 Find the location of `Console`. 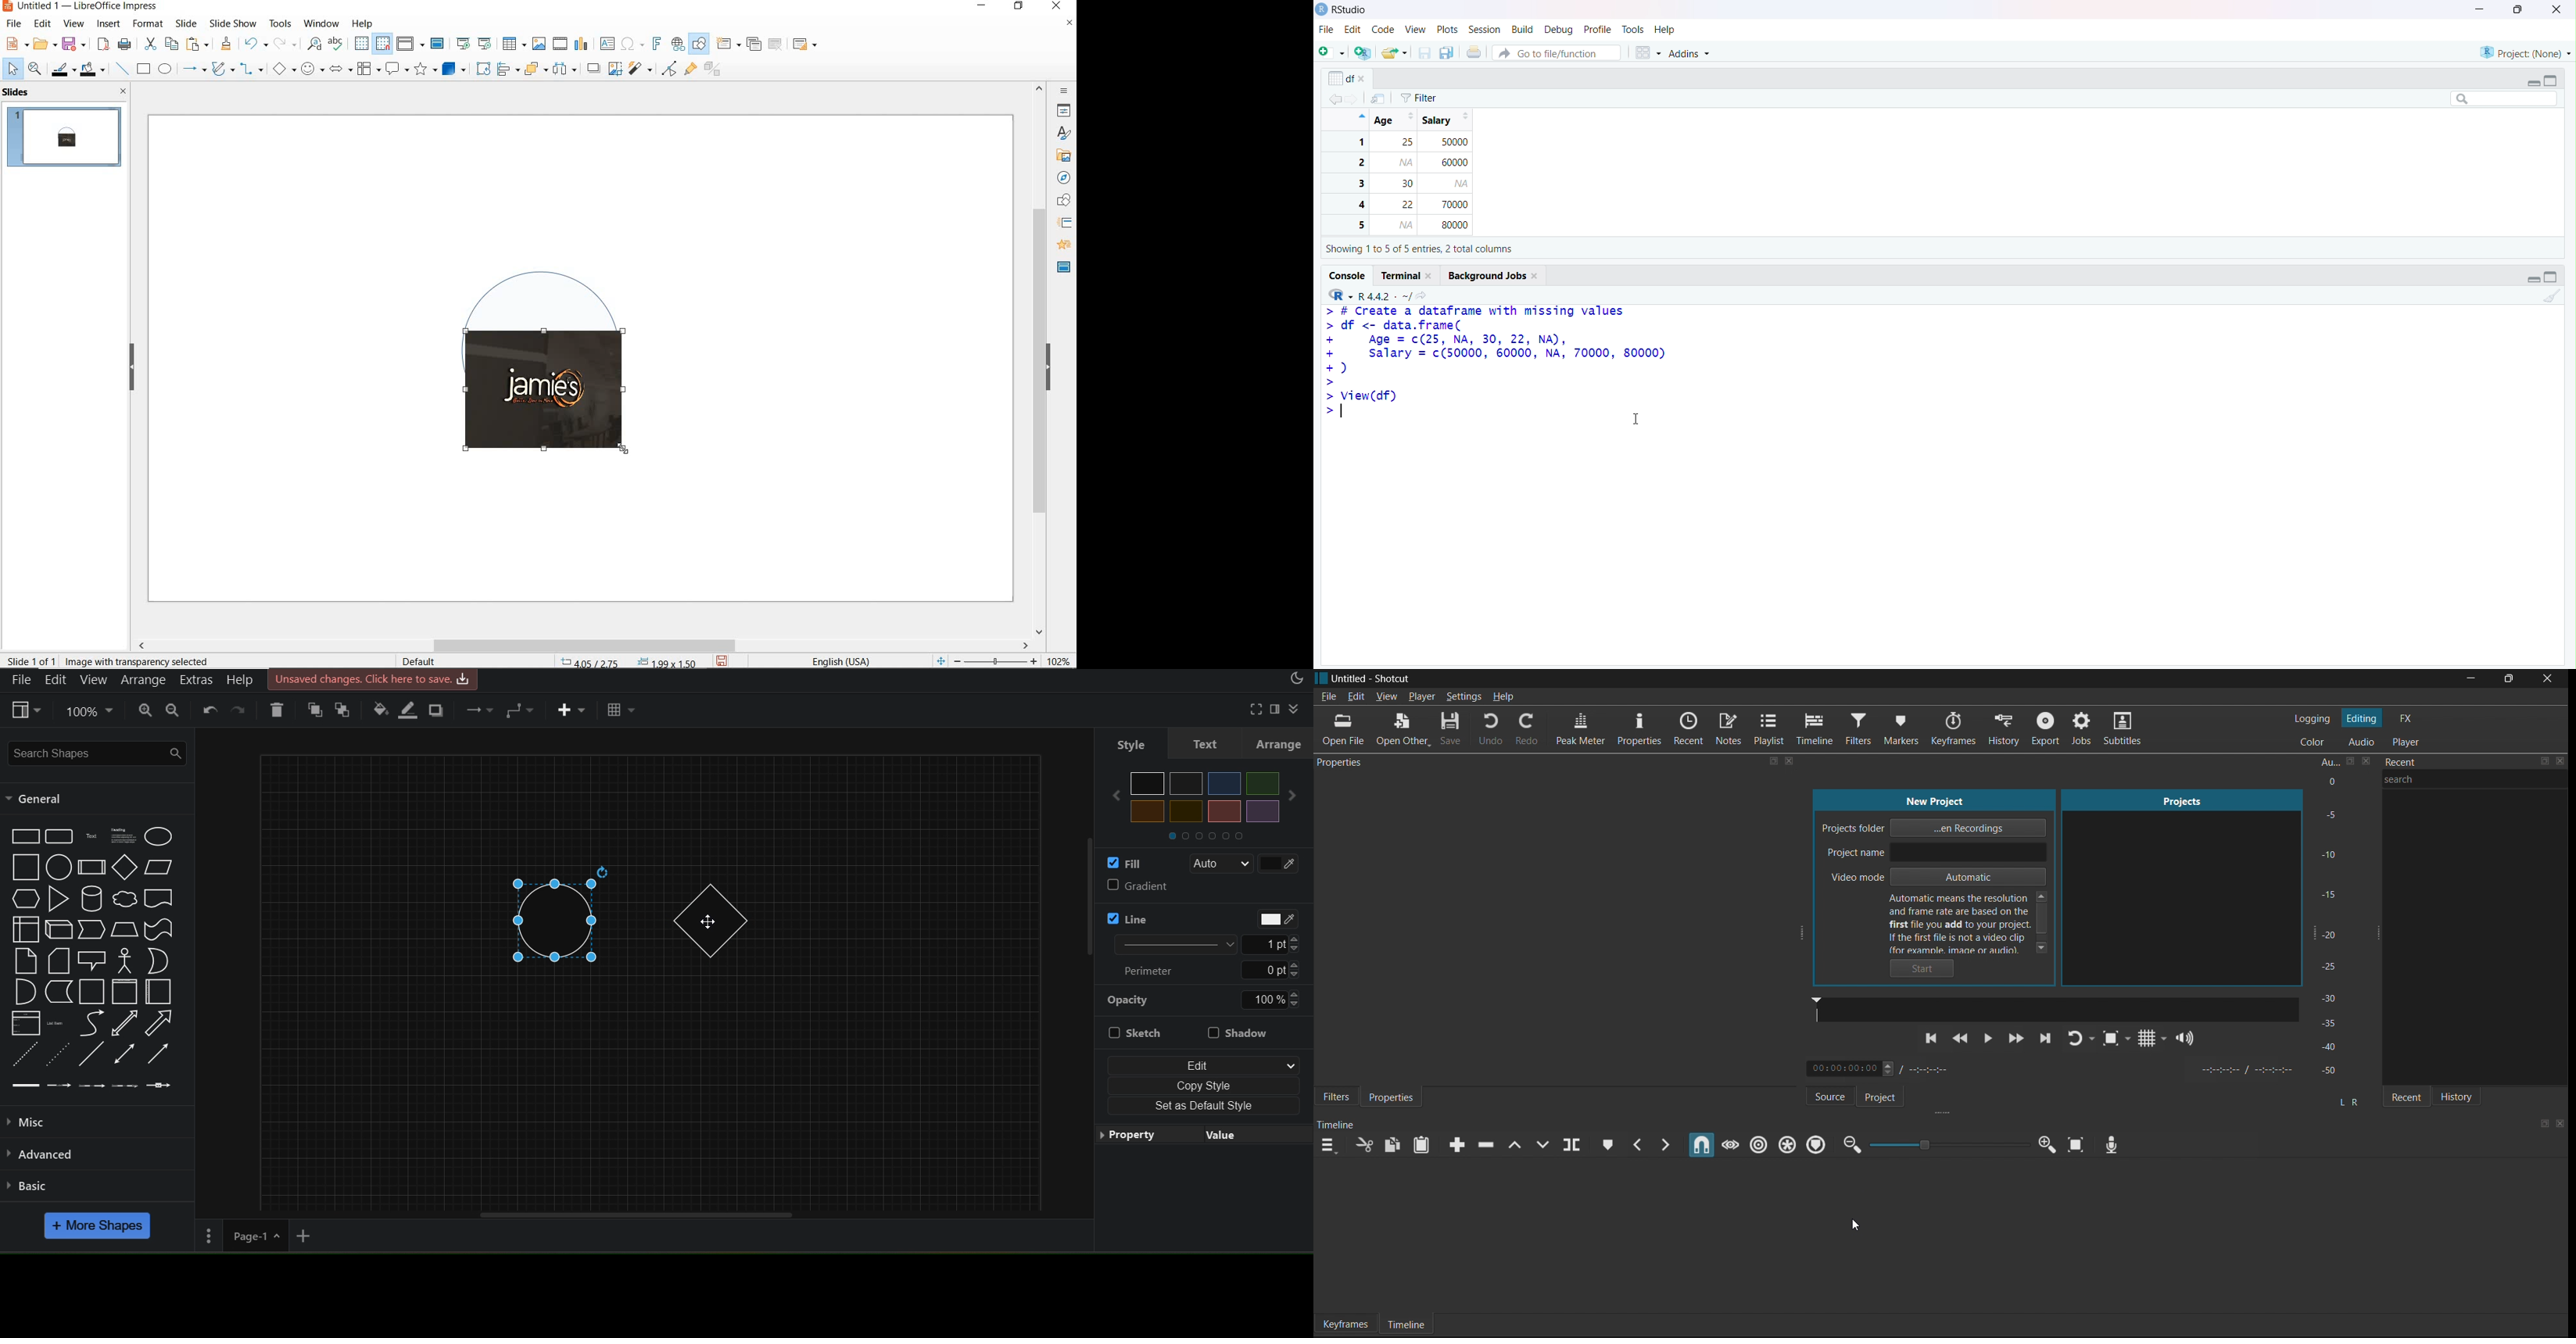

Console is located at coordinates (1348, 276).